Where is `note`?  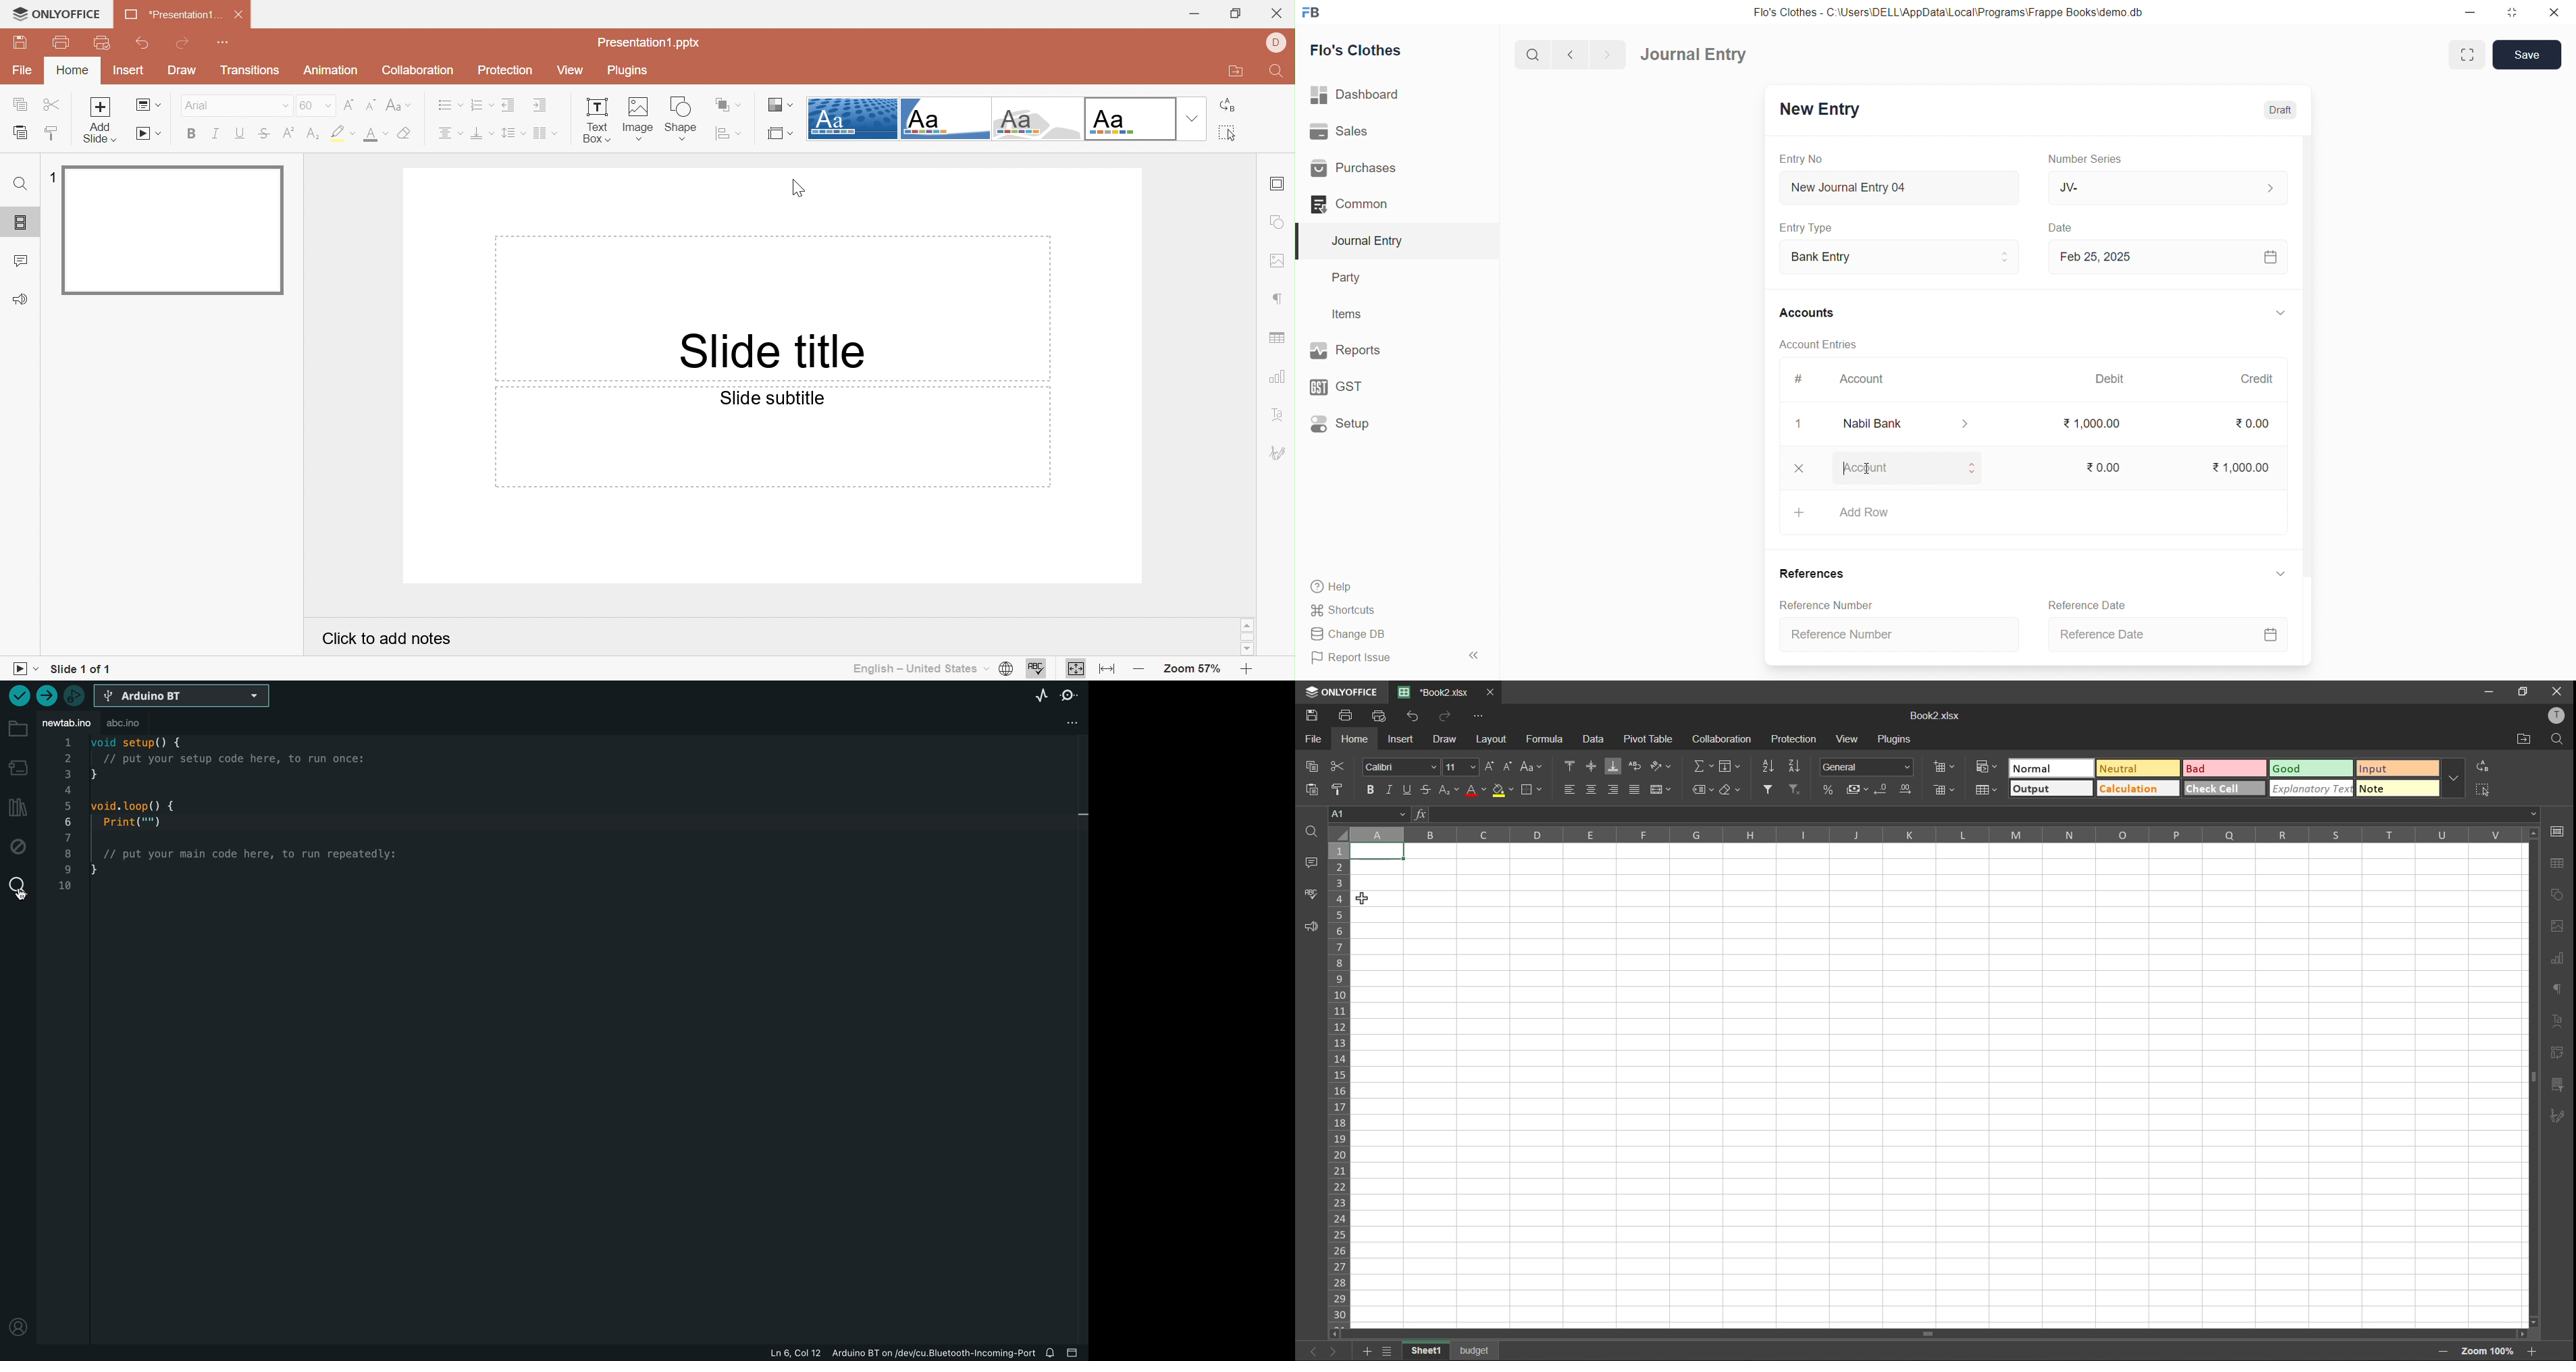 note is located at coordinates (2397, 790).